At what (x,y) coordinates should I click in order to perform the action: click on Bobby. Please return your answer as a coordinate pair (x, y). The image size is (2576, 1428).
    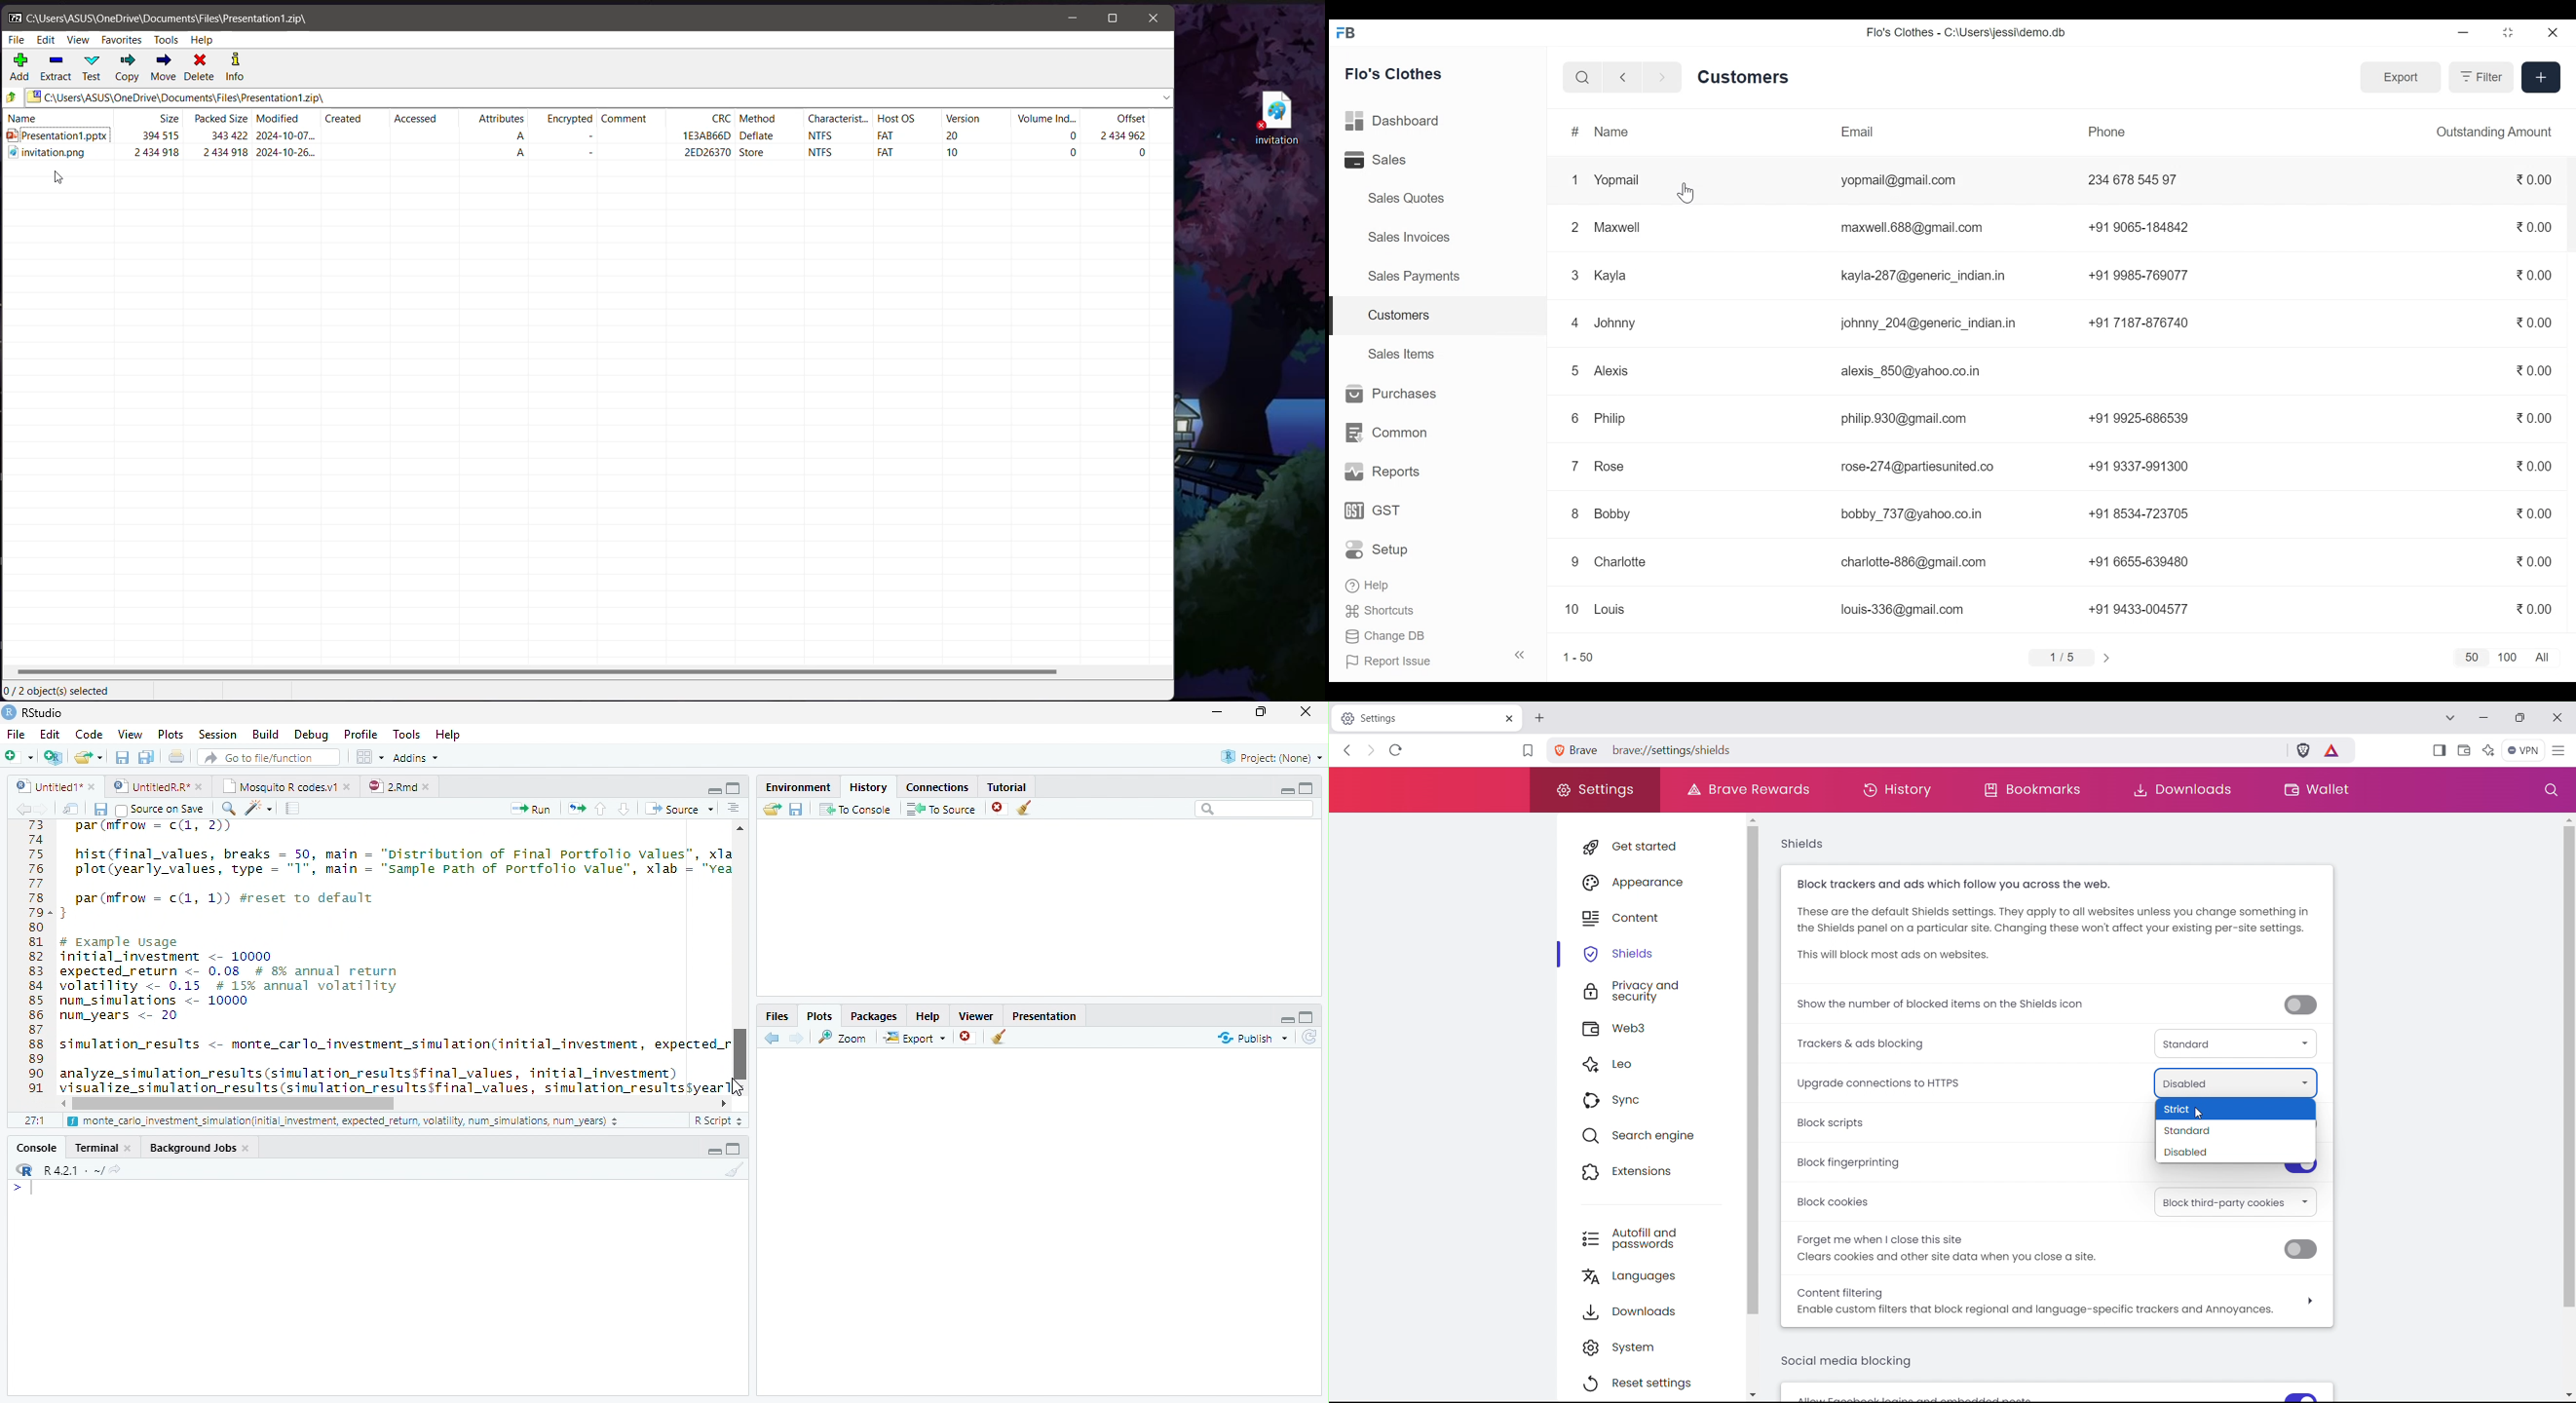
    Looking at the image, I should click on (1610, 512).